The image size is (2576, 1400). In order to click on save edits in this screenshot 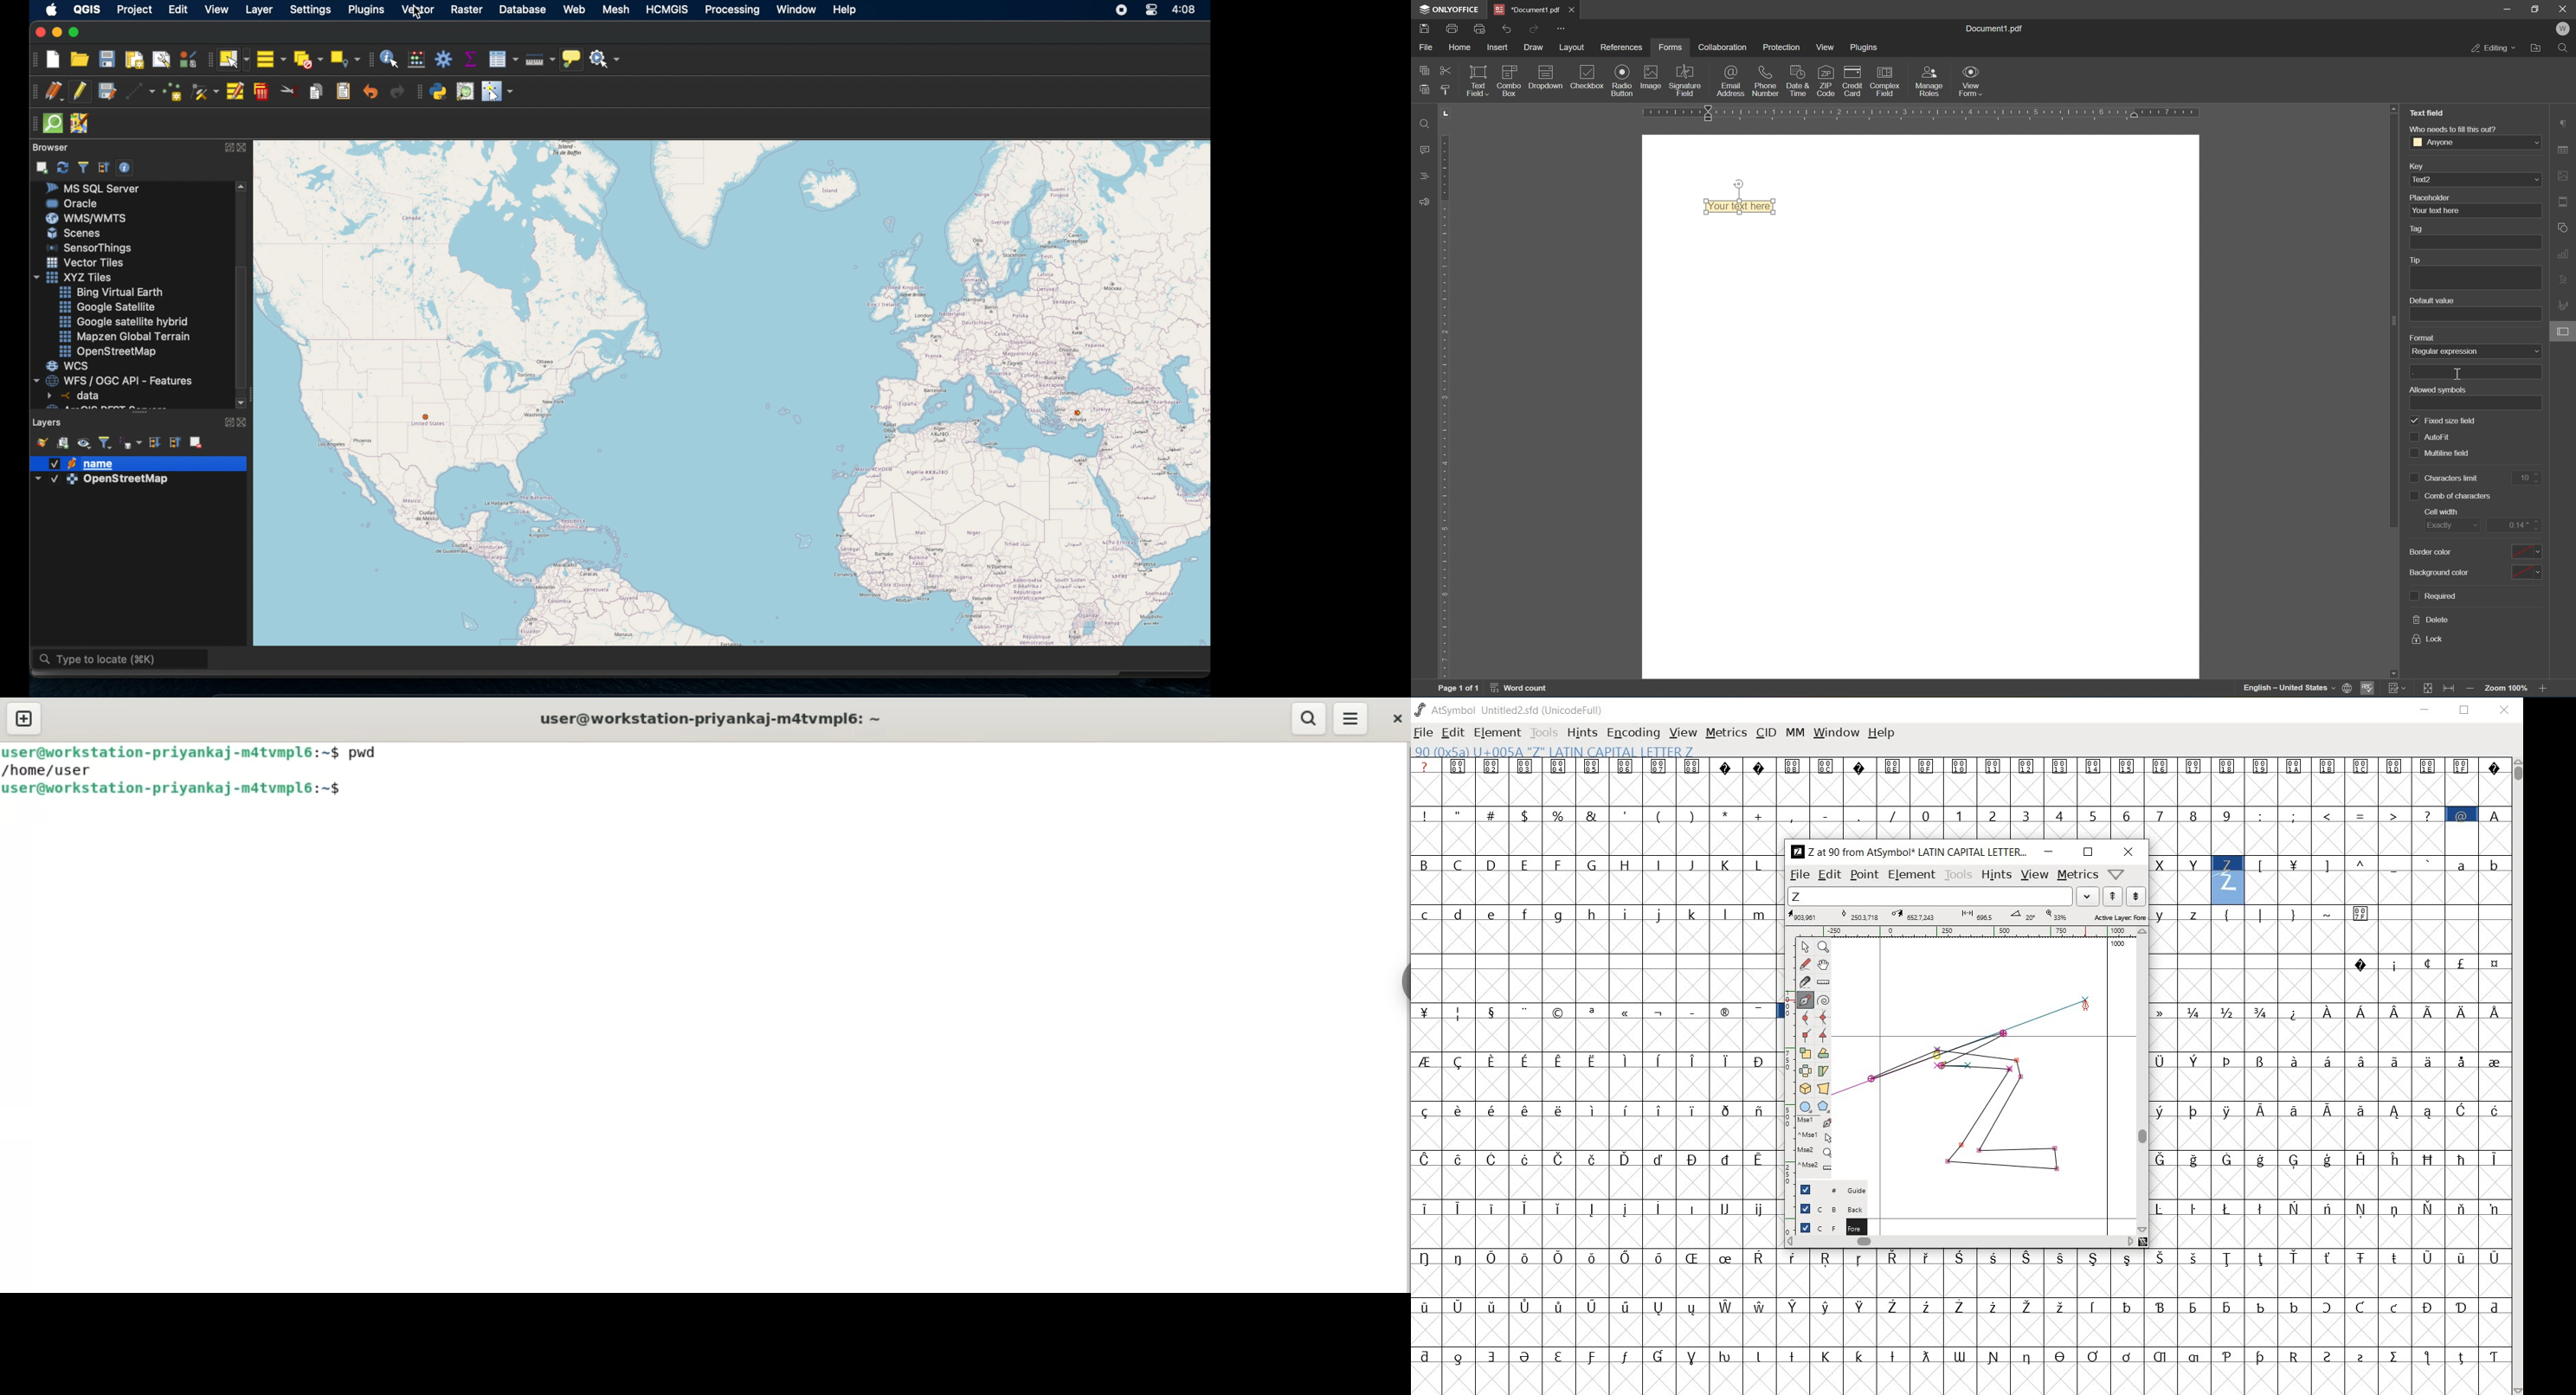, I will do `click(108, 92)`.